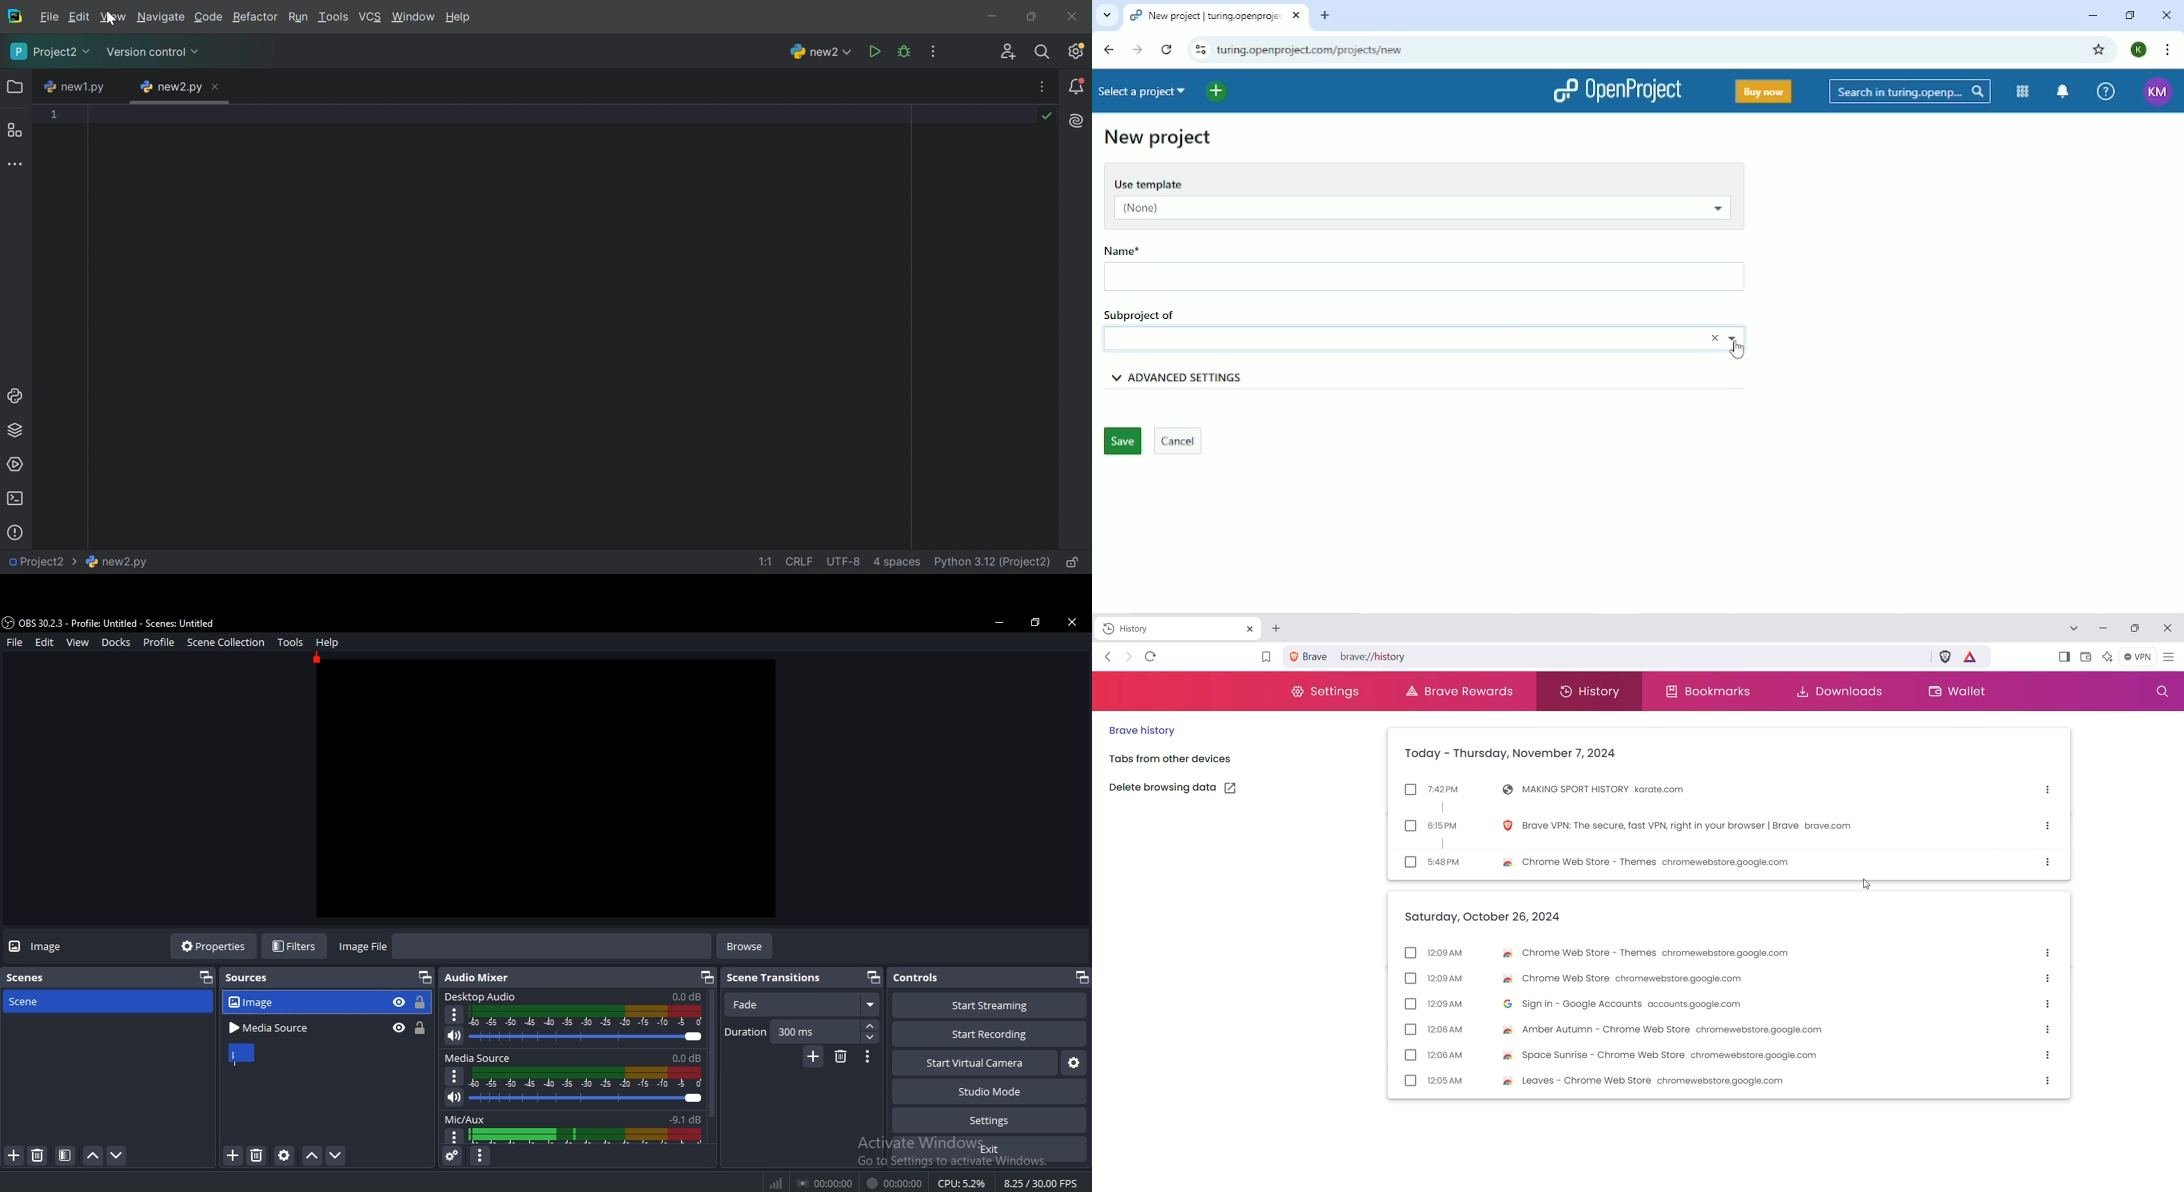  I want to click on Chrome Web Store - Themes chromewebstore.google.com, so click(1665, 865).